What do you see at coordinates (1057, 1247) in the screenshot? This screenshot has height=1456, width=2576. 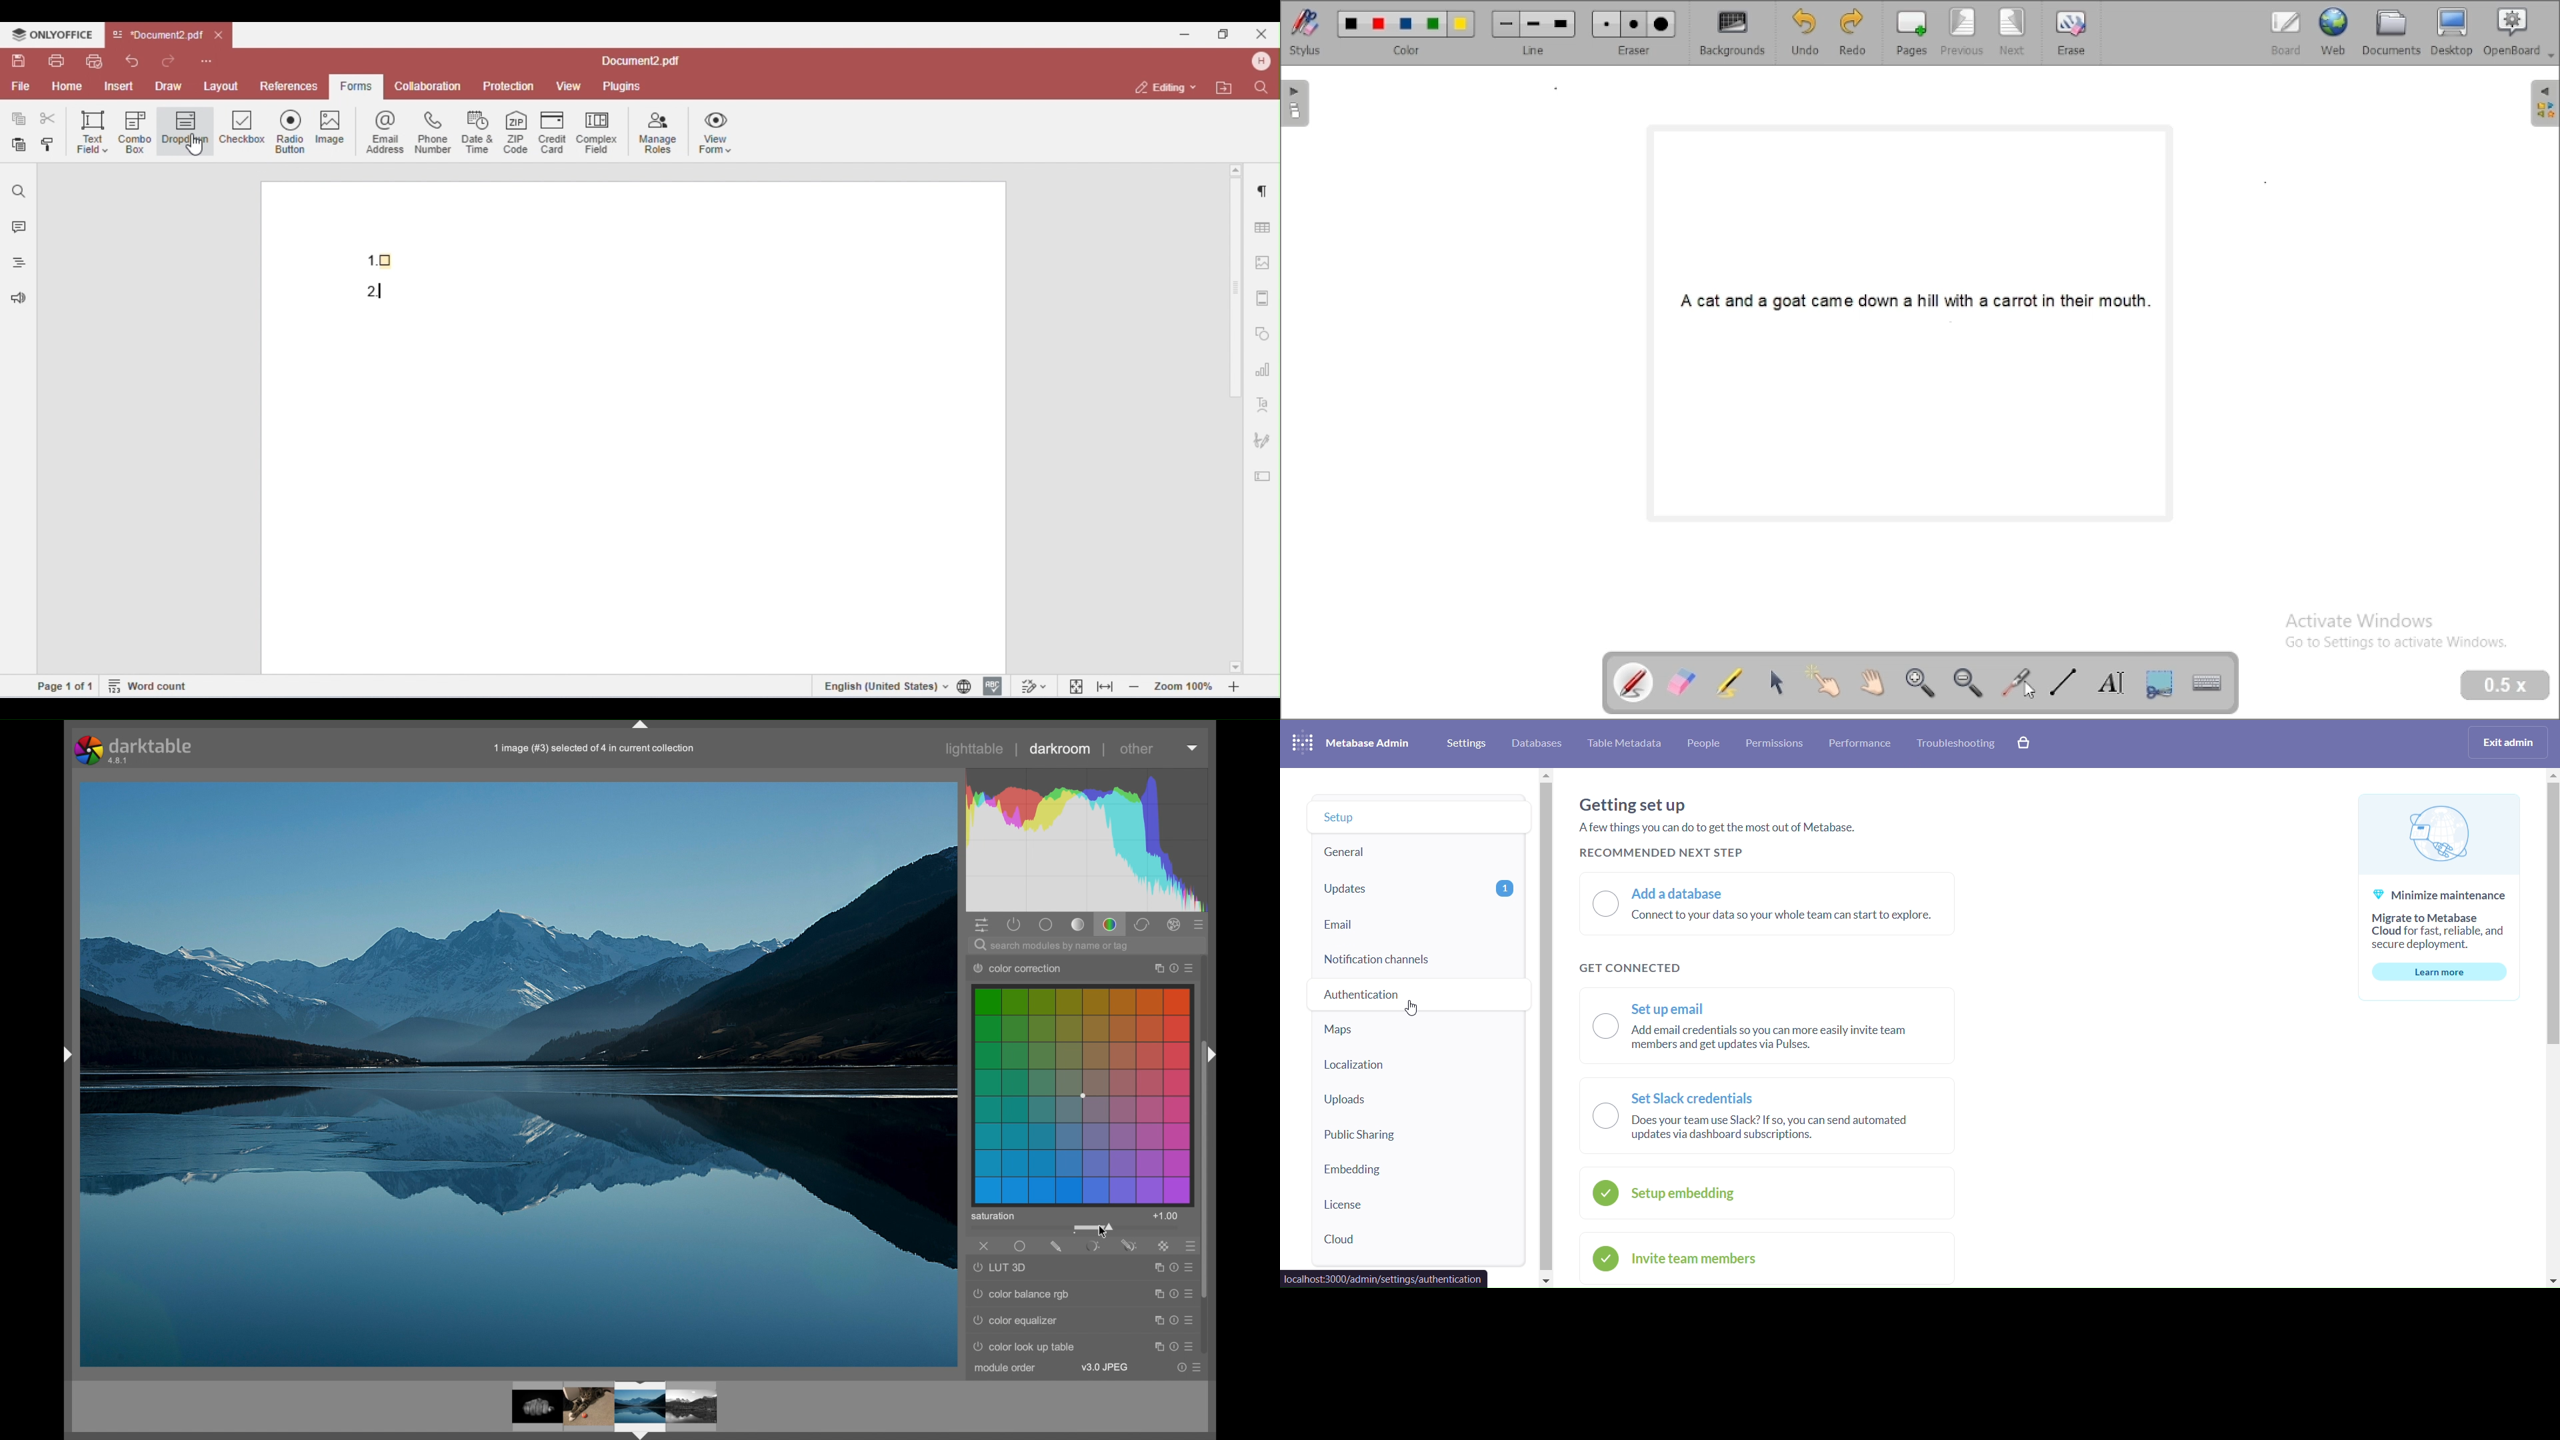 I see `drawn mask` at bounding box center [1057, 1247].